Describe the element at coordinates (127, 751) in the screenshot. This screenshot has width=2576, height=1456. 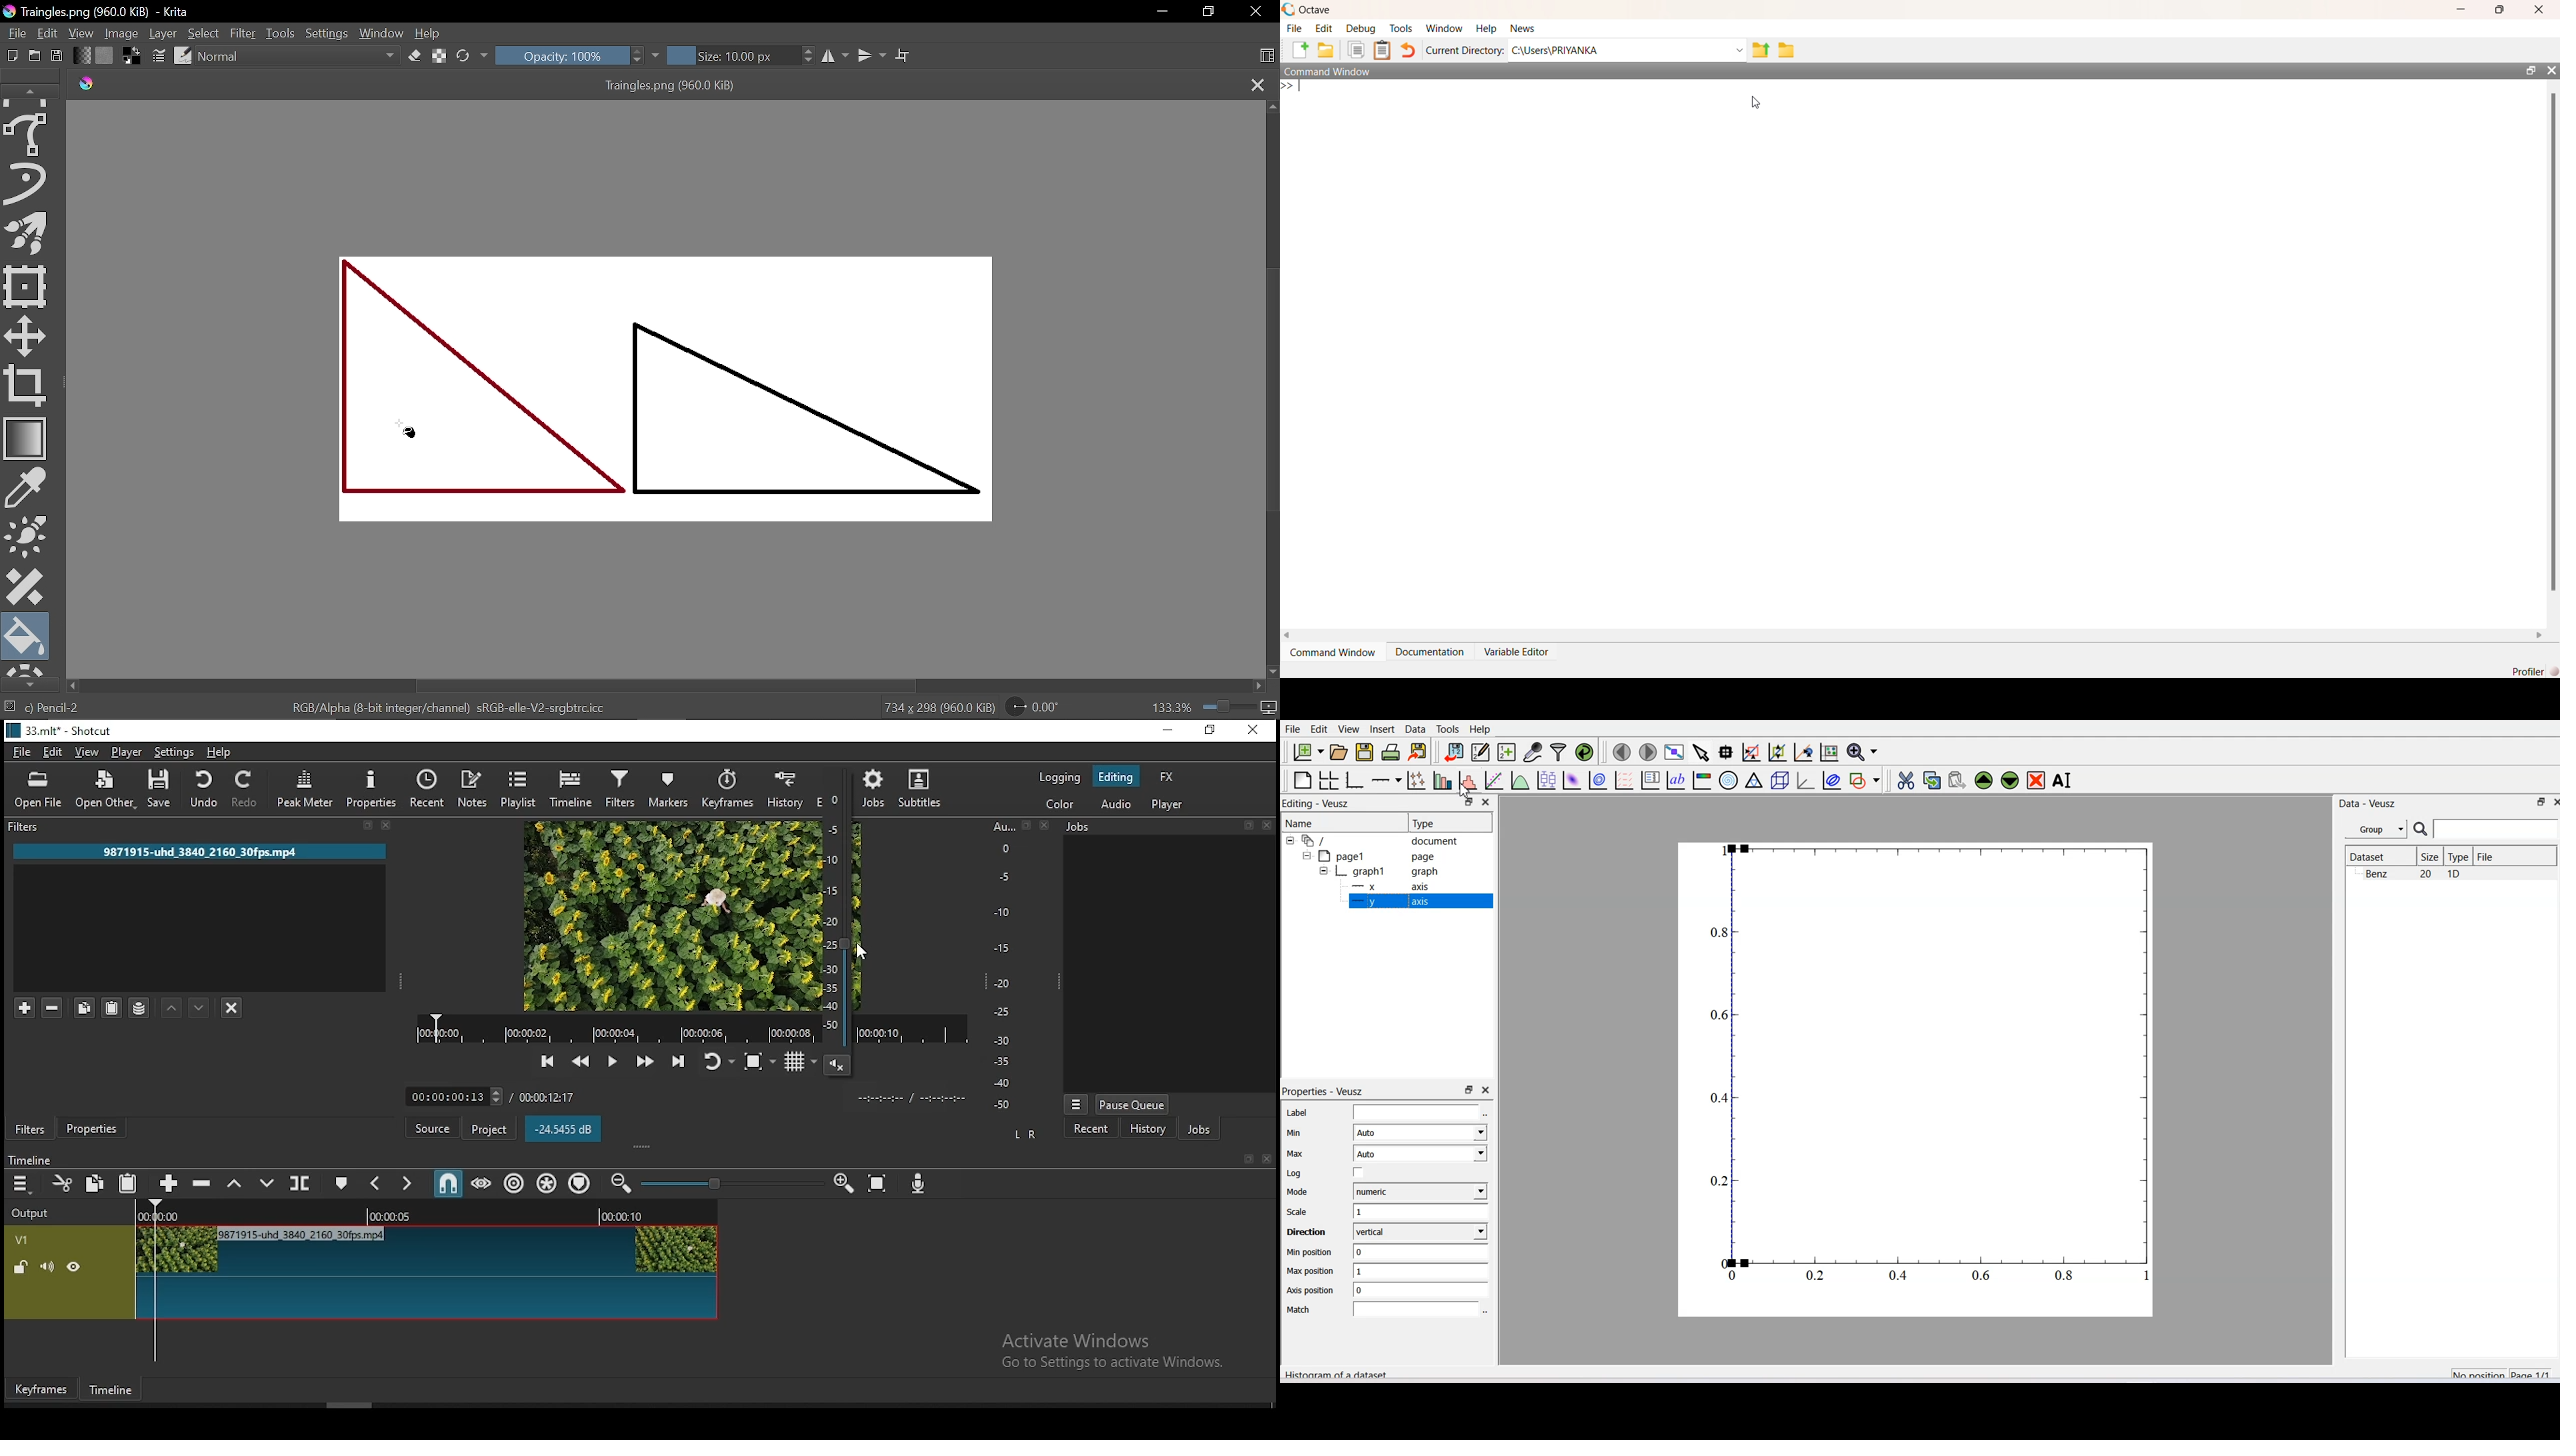
I see `player` at that location.